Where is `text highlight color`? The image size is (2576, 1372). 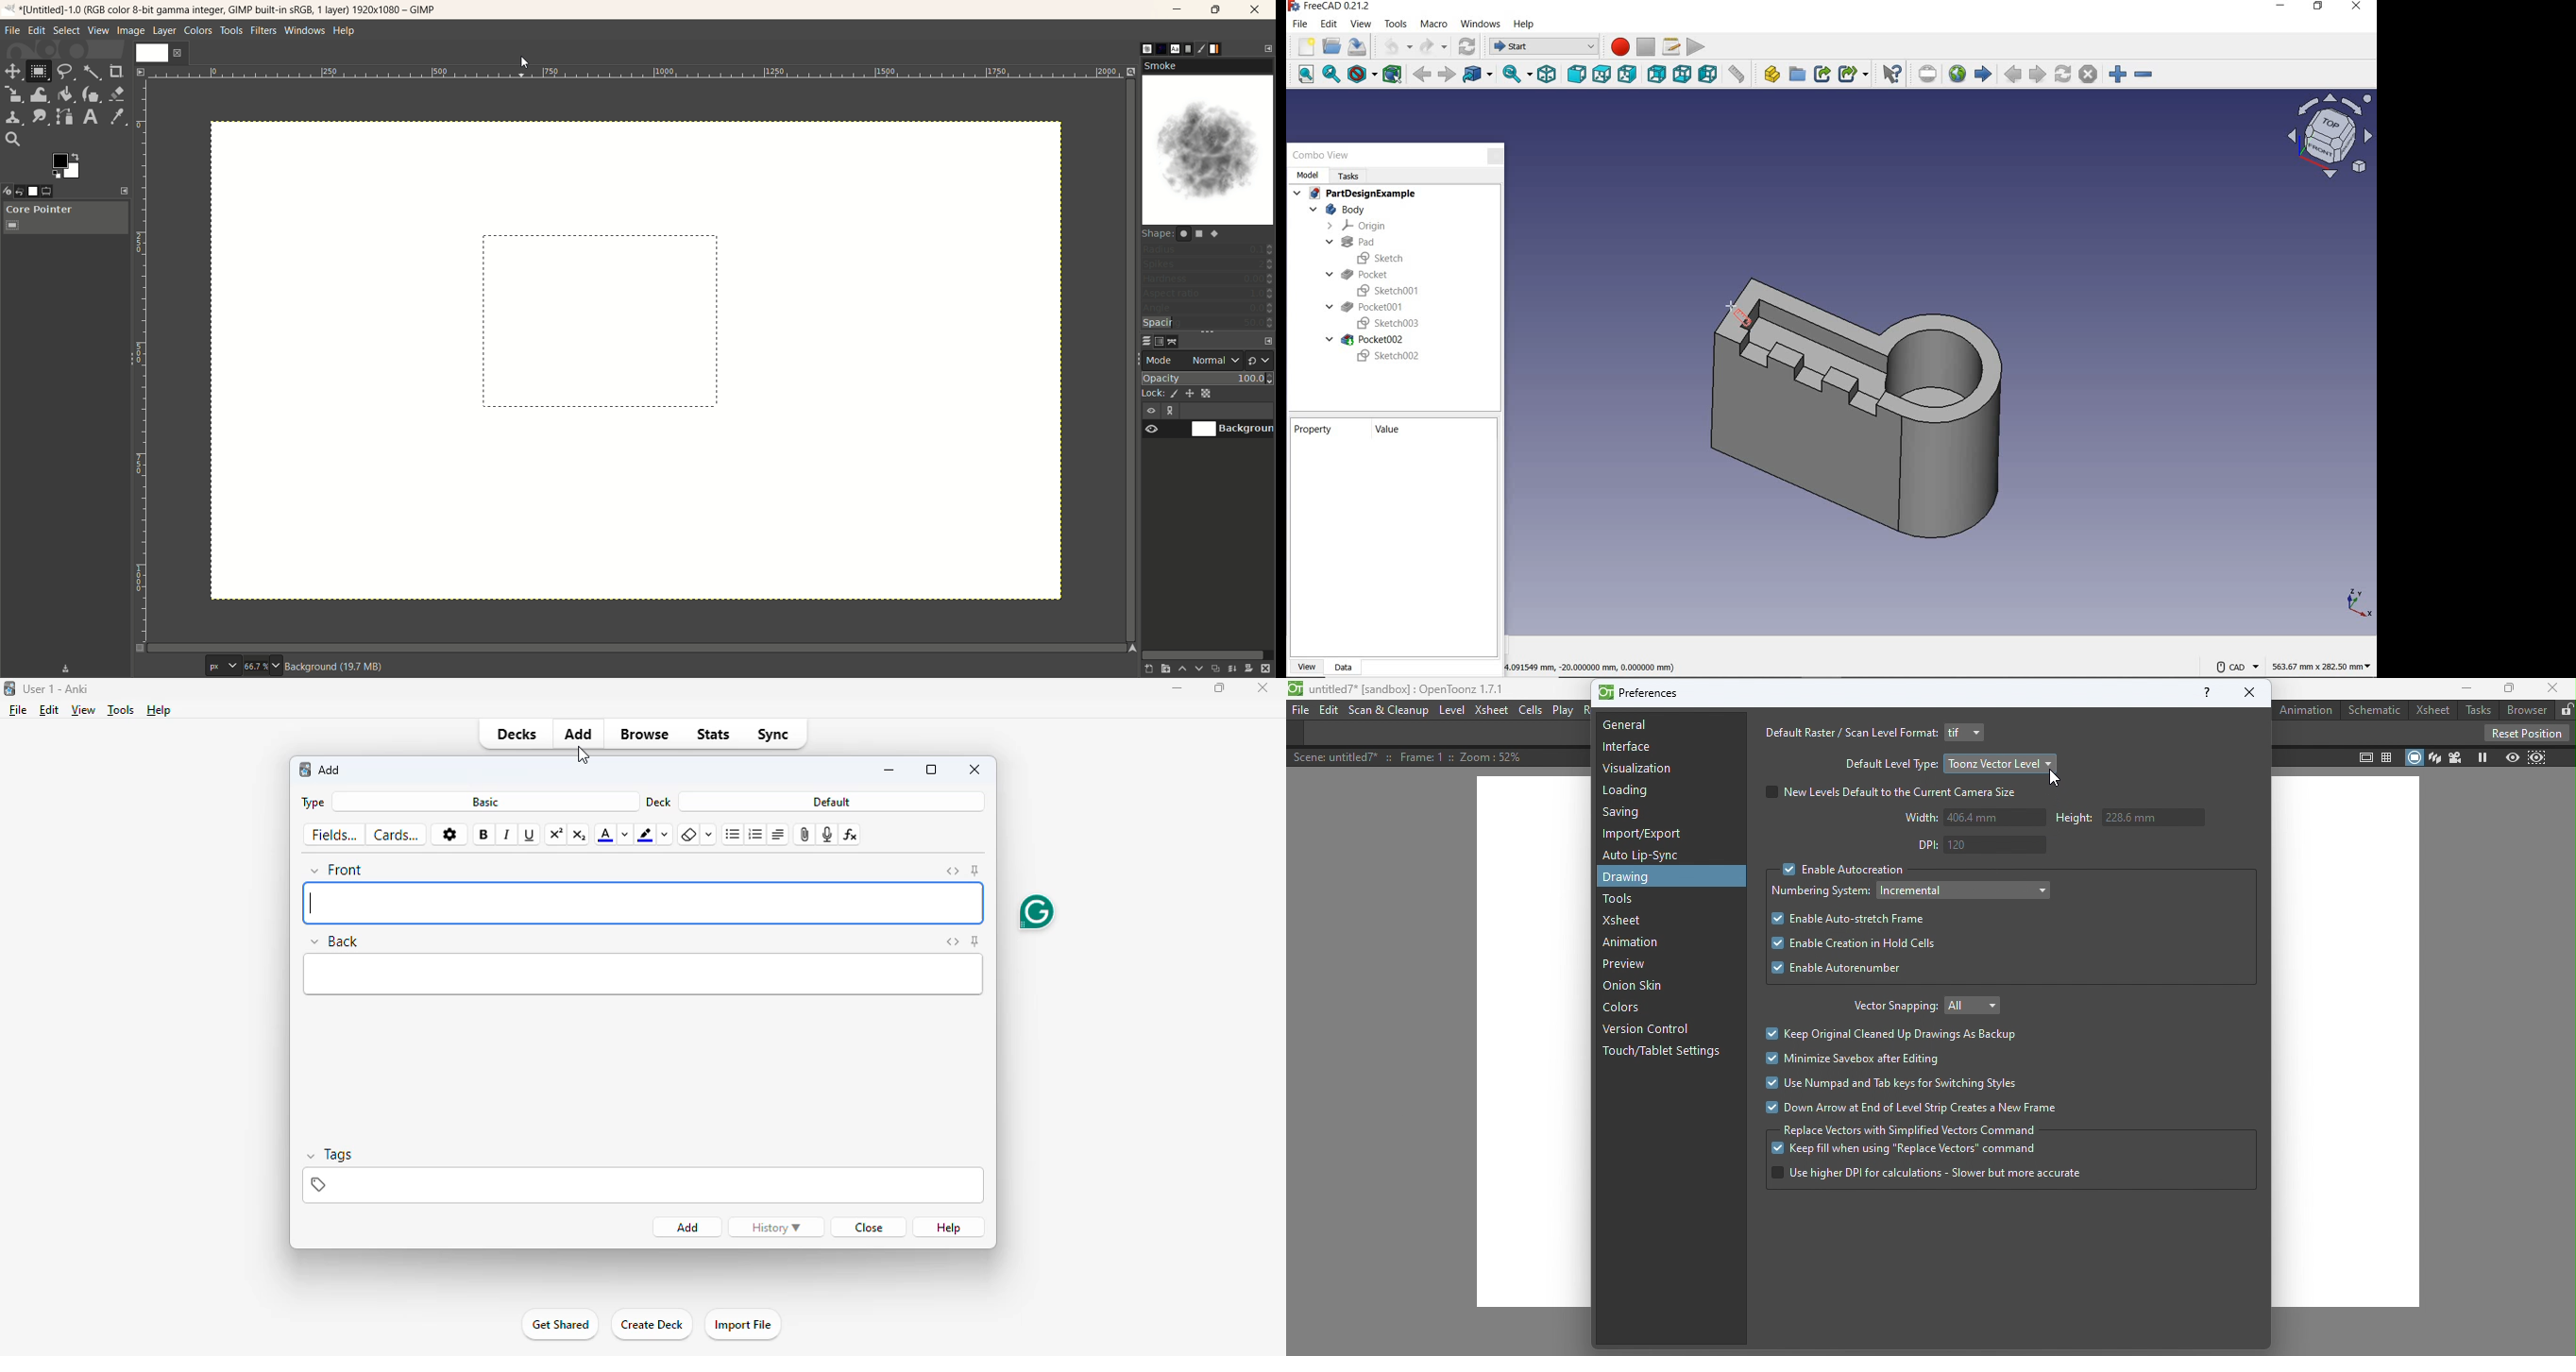
text highlight color is located at coordinates (646, 834).